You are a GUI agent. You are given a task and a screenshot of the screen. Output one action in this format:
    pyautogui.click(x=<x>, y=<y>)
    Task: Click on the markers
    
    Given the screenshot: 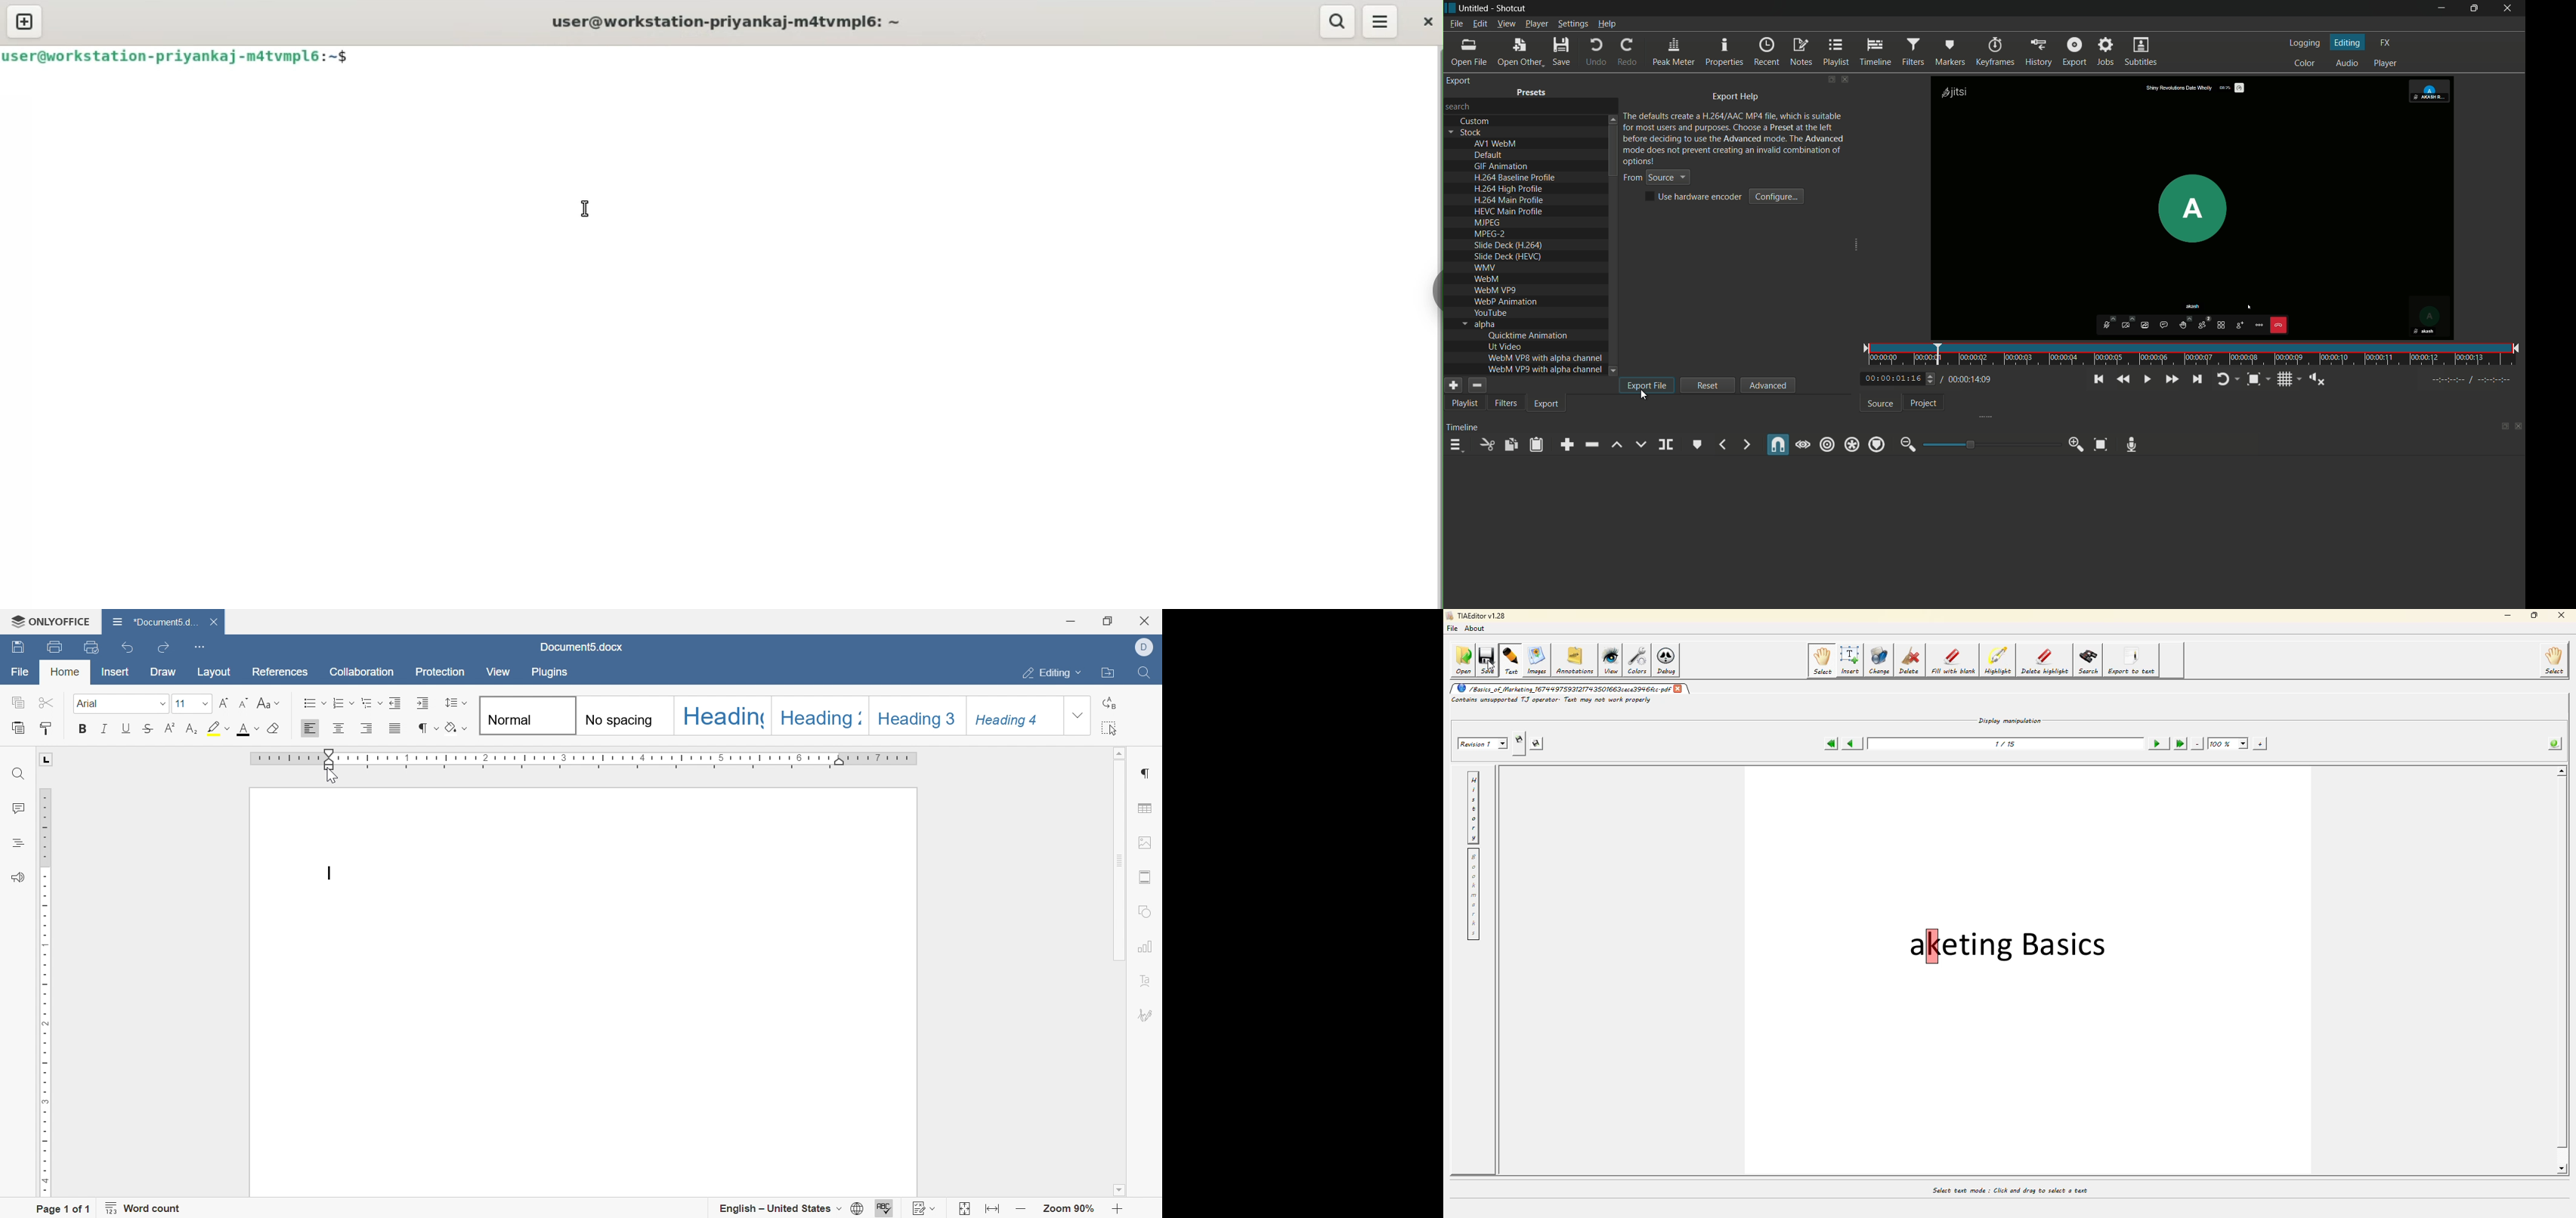 What is the action you would take?
    pyautogui.click(x=1950, y=52)
    